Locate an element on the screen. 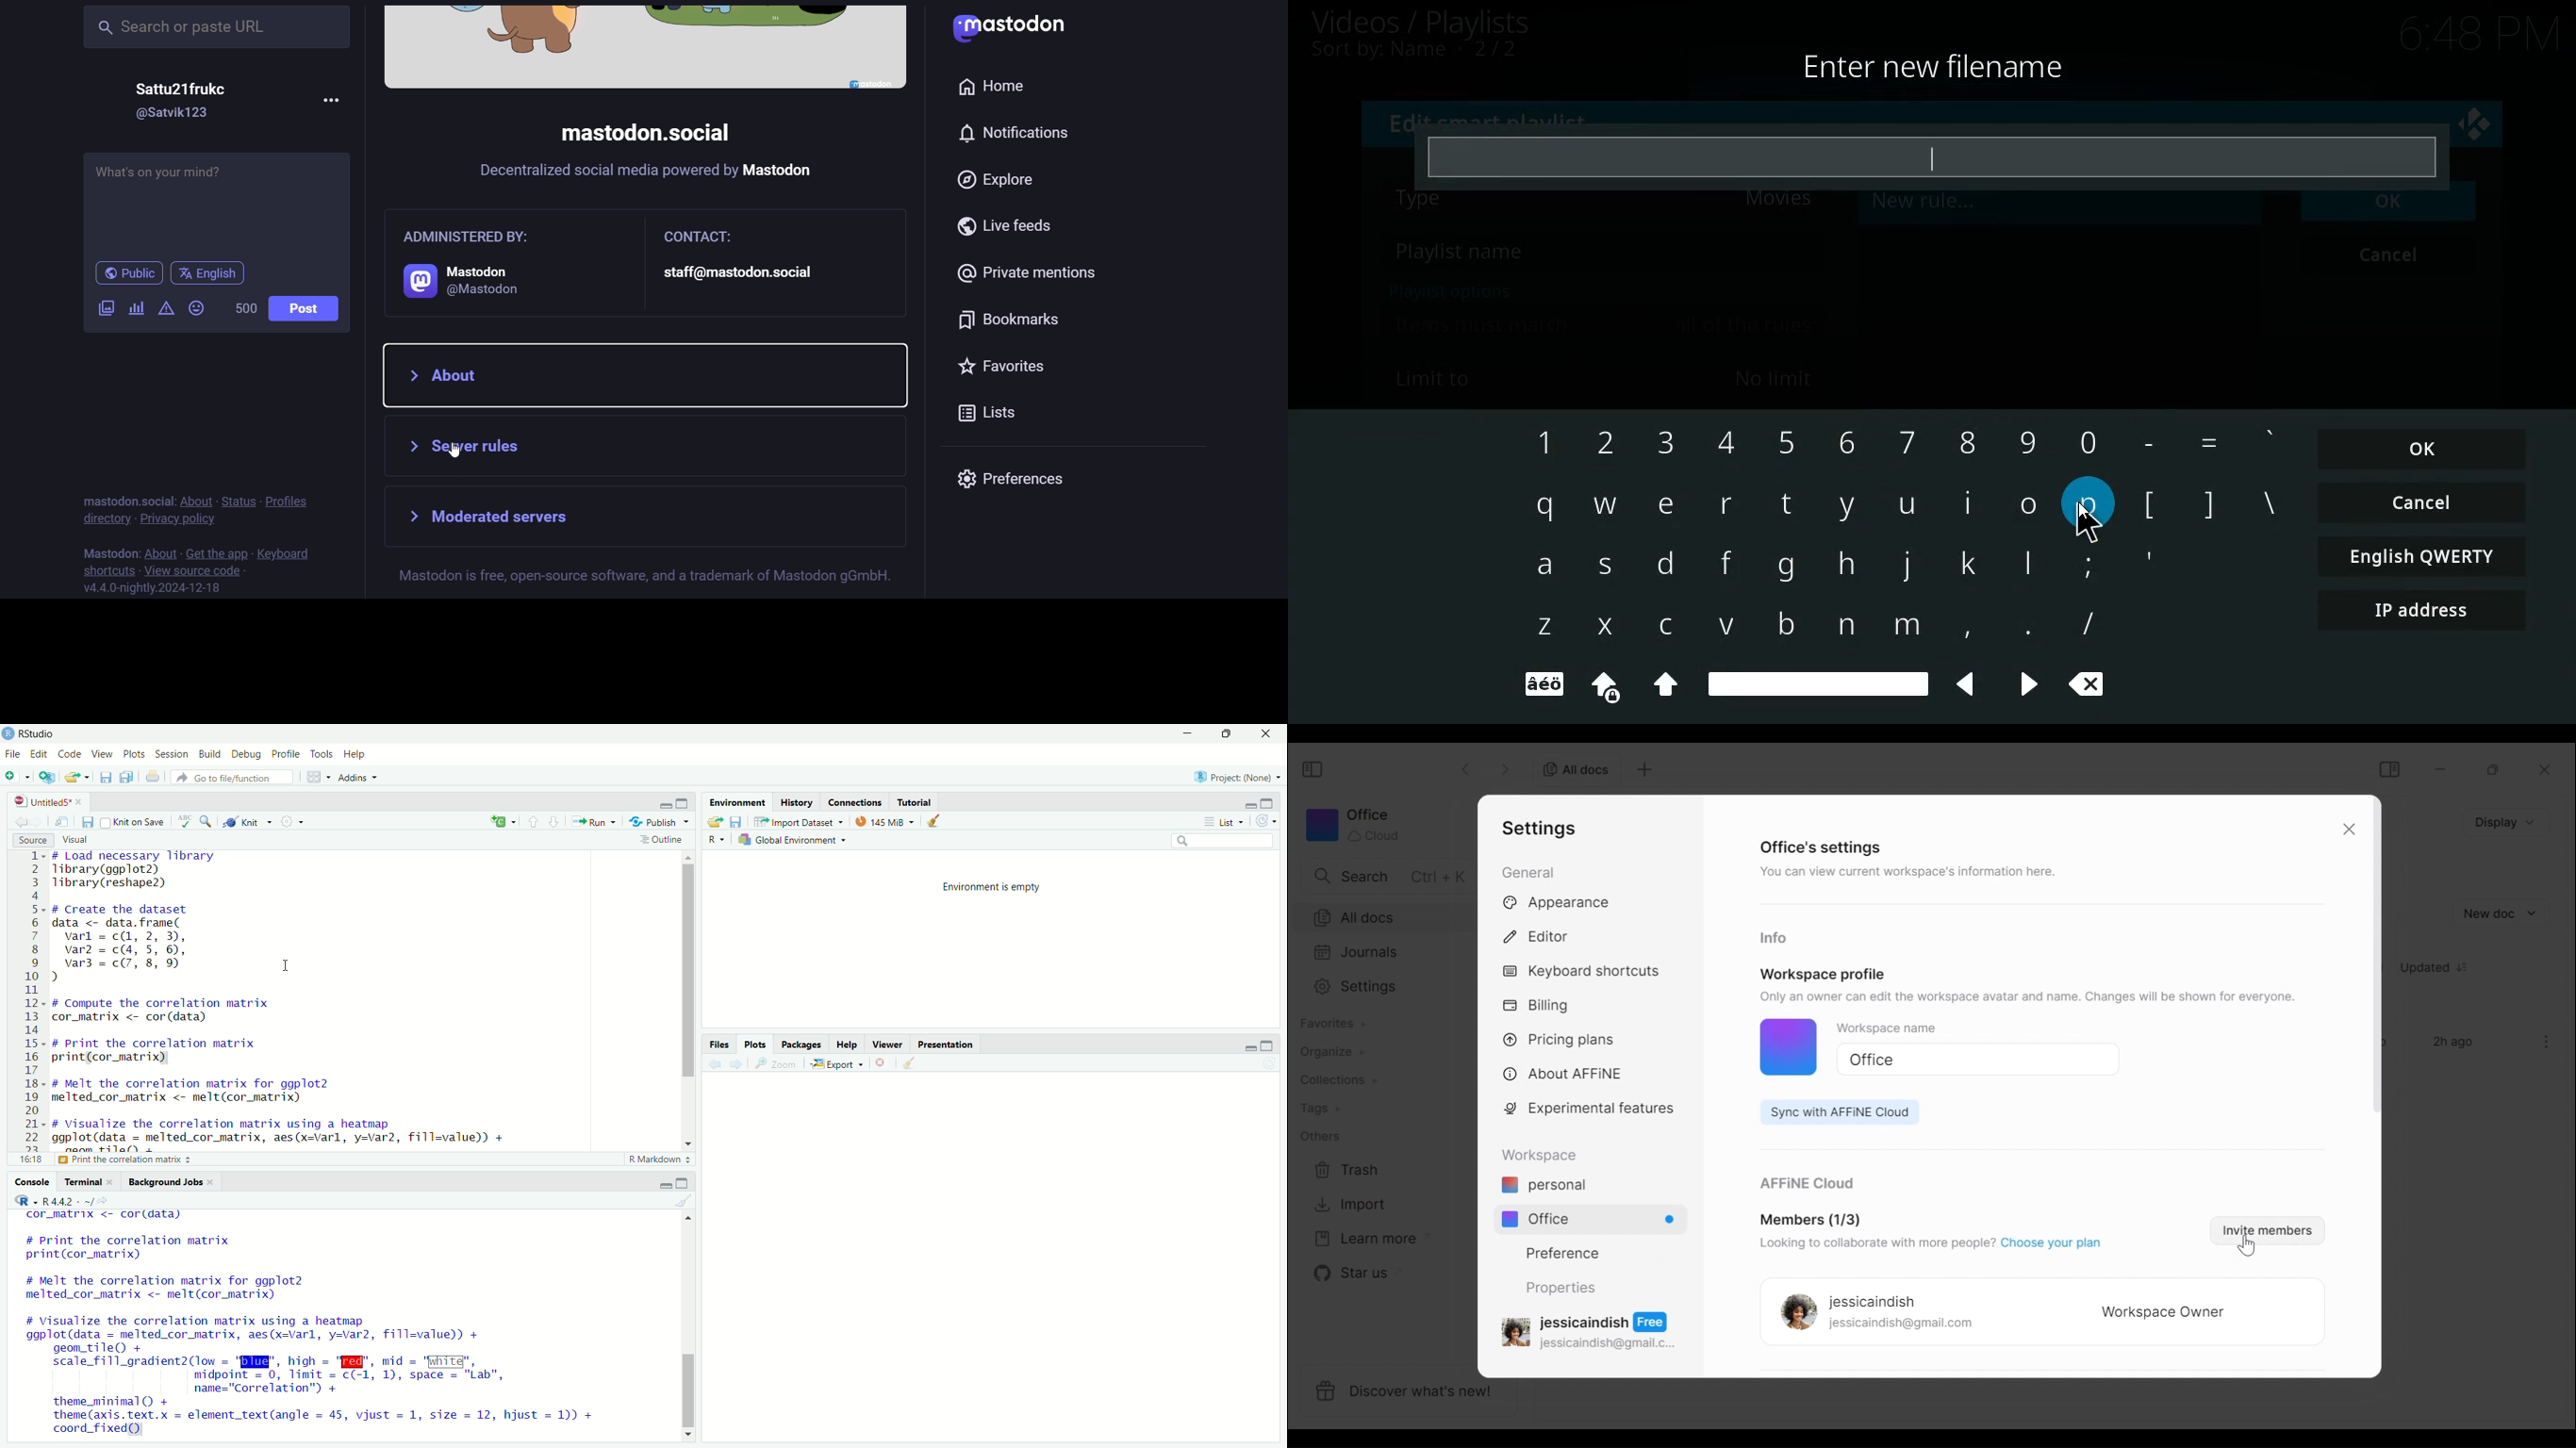 This screenshot has height=1456, width=2576. / is located at coordinates (2088, 624).